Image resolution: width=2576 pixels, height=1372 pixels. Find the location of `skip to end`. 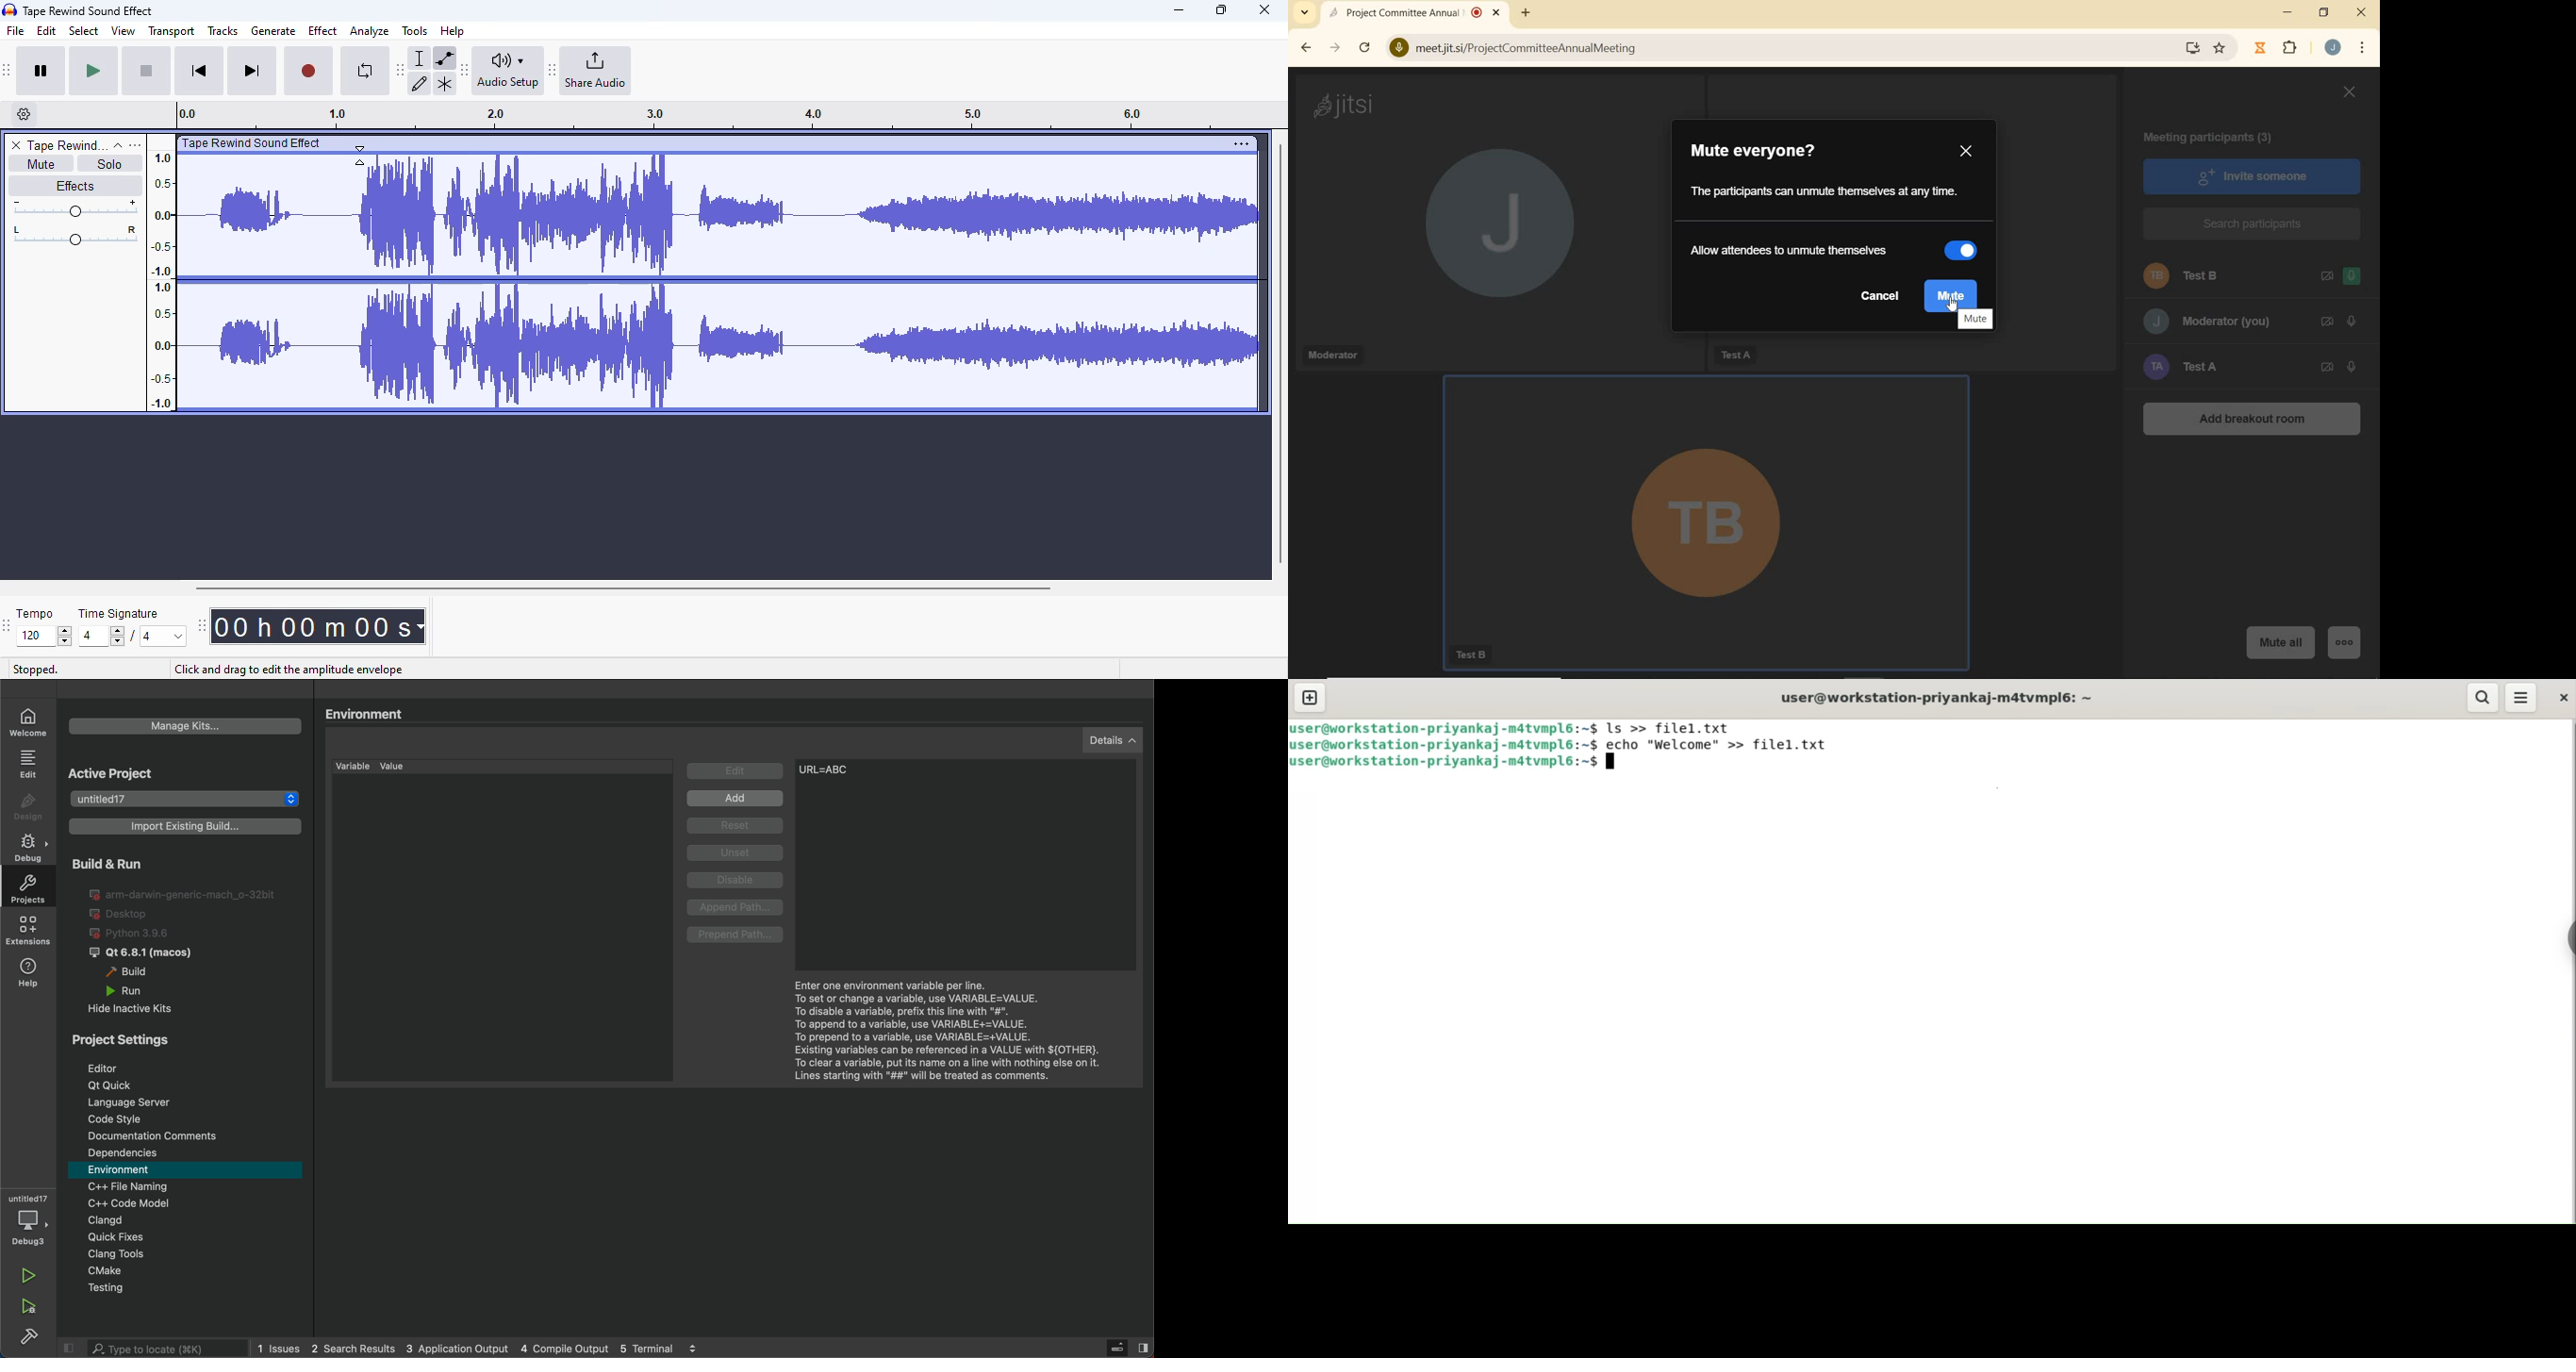

skip to end is located at coordinates (251, 72).